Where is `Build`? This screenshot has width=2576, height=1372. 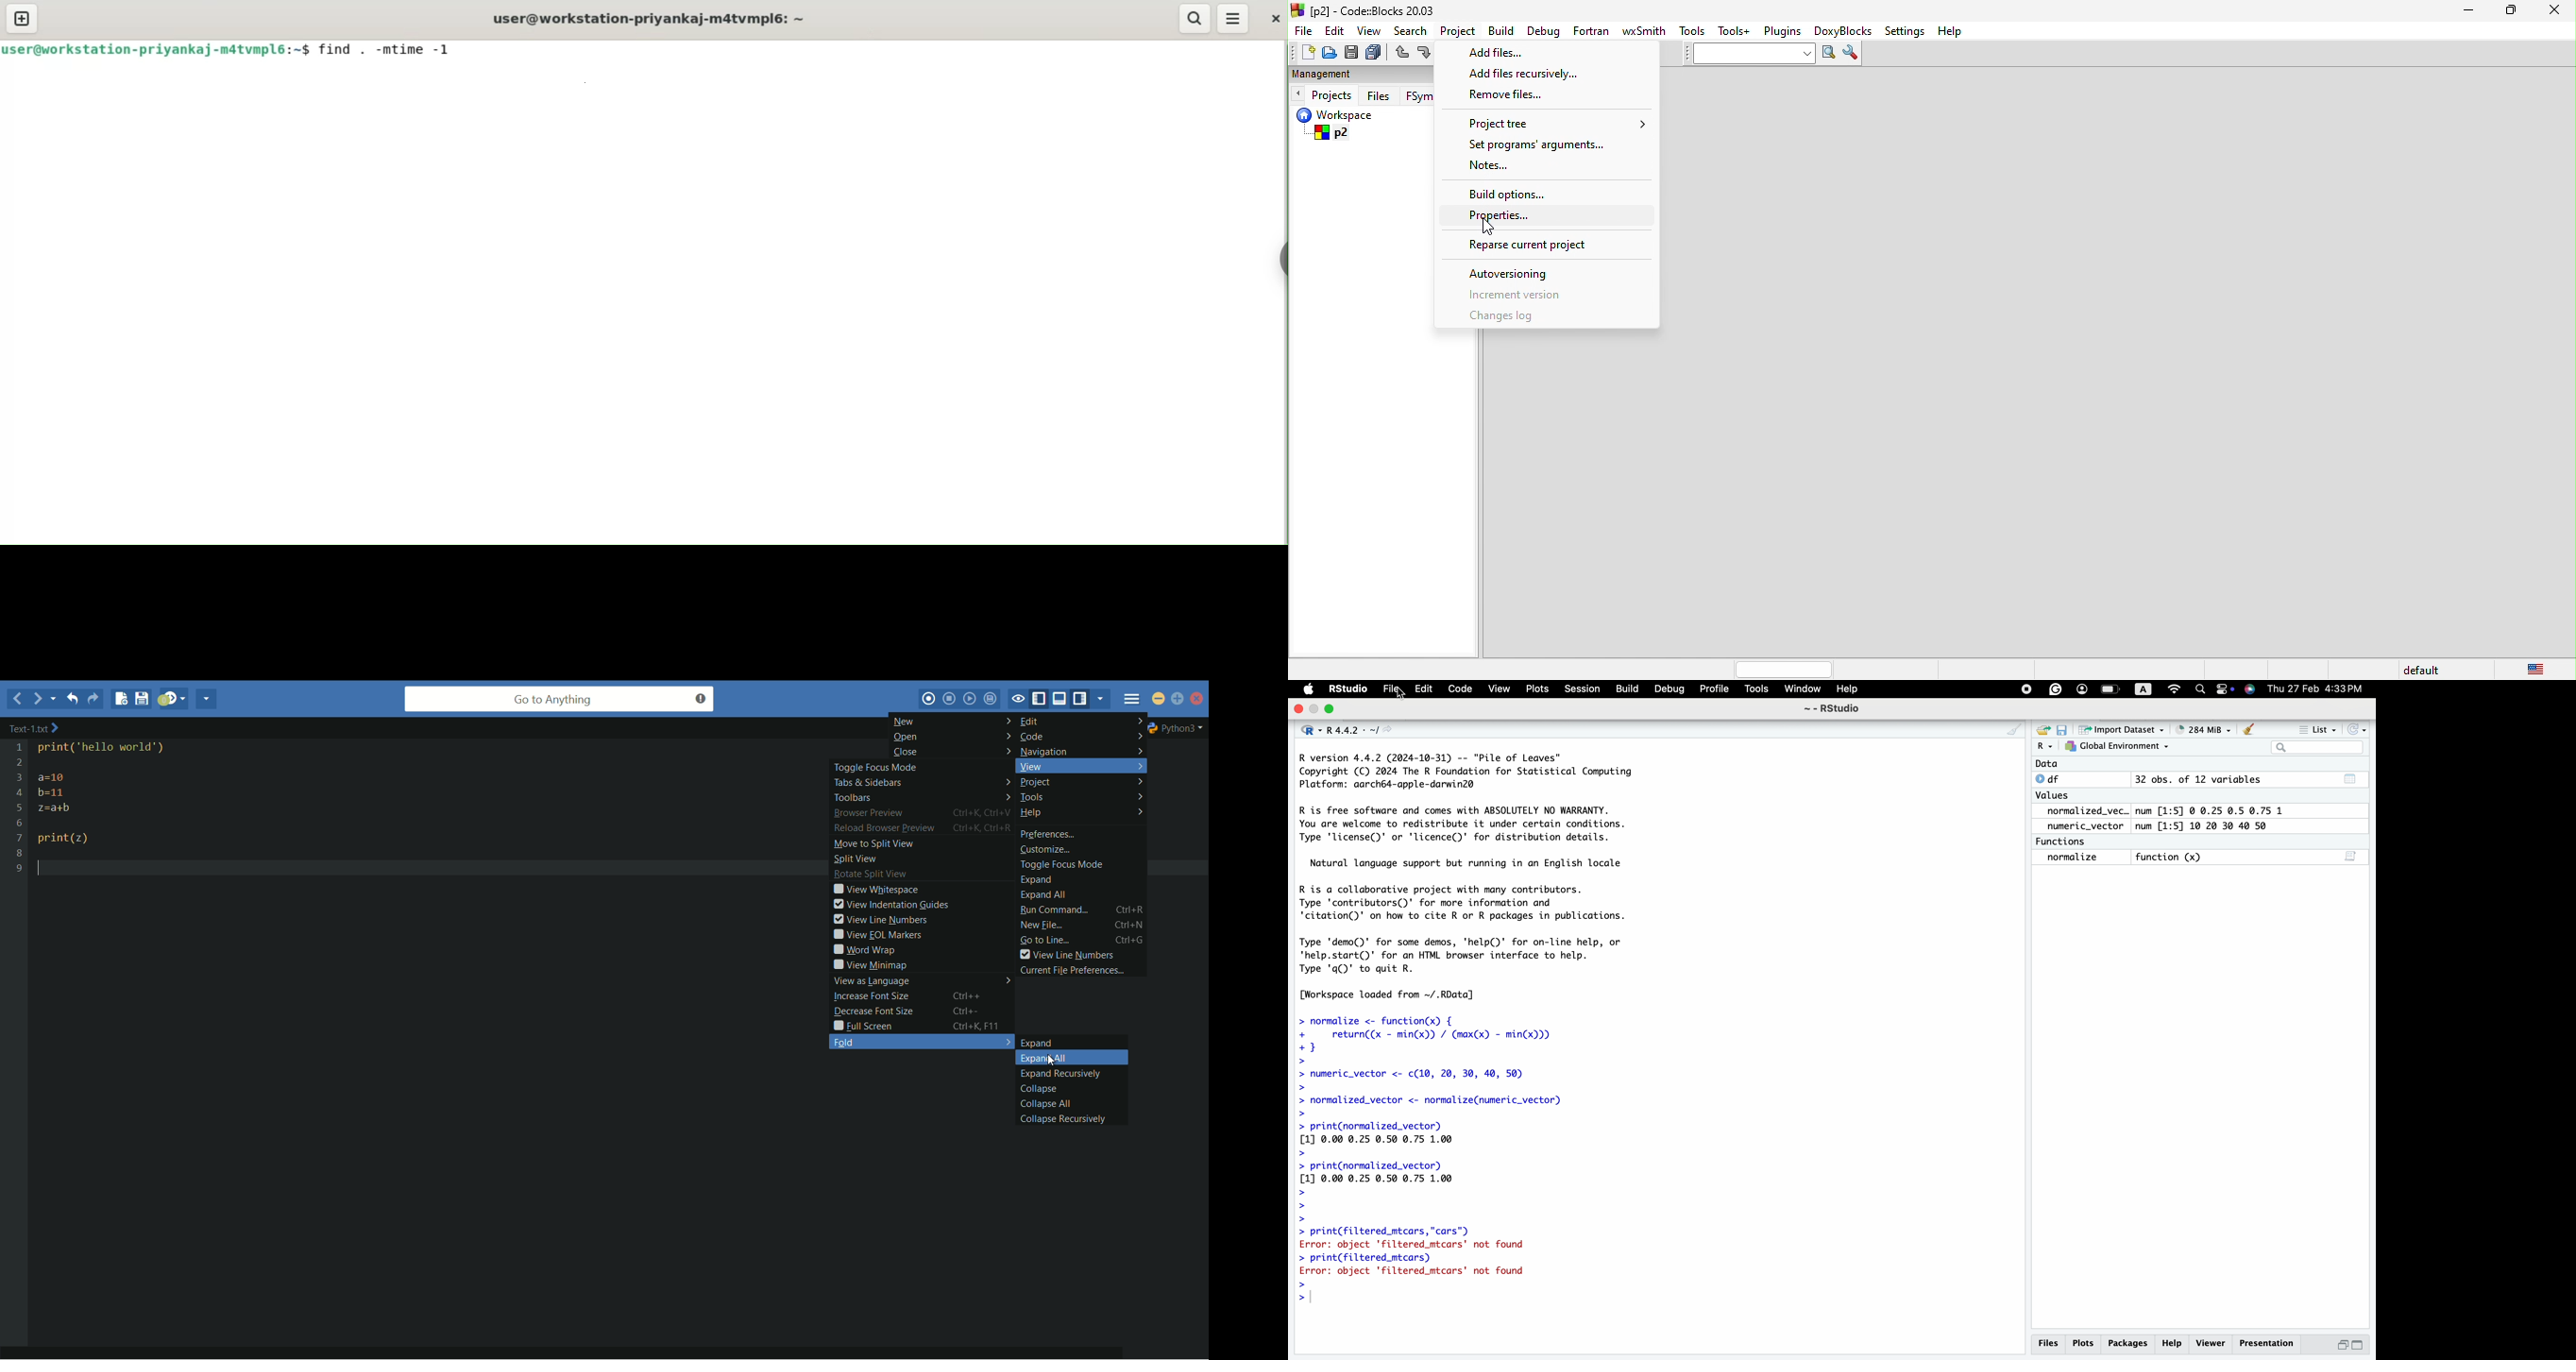 Build is located at coordinates (1629, 689).